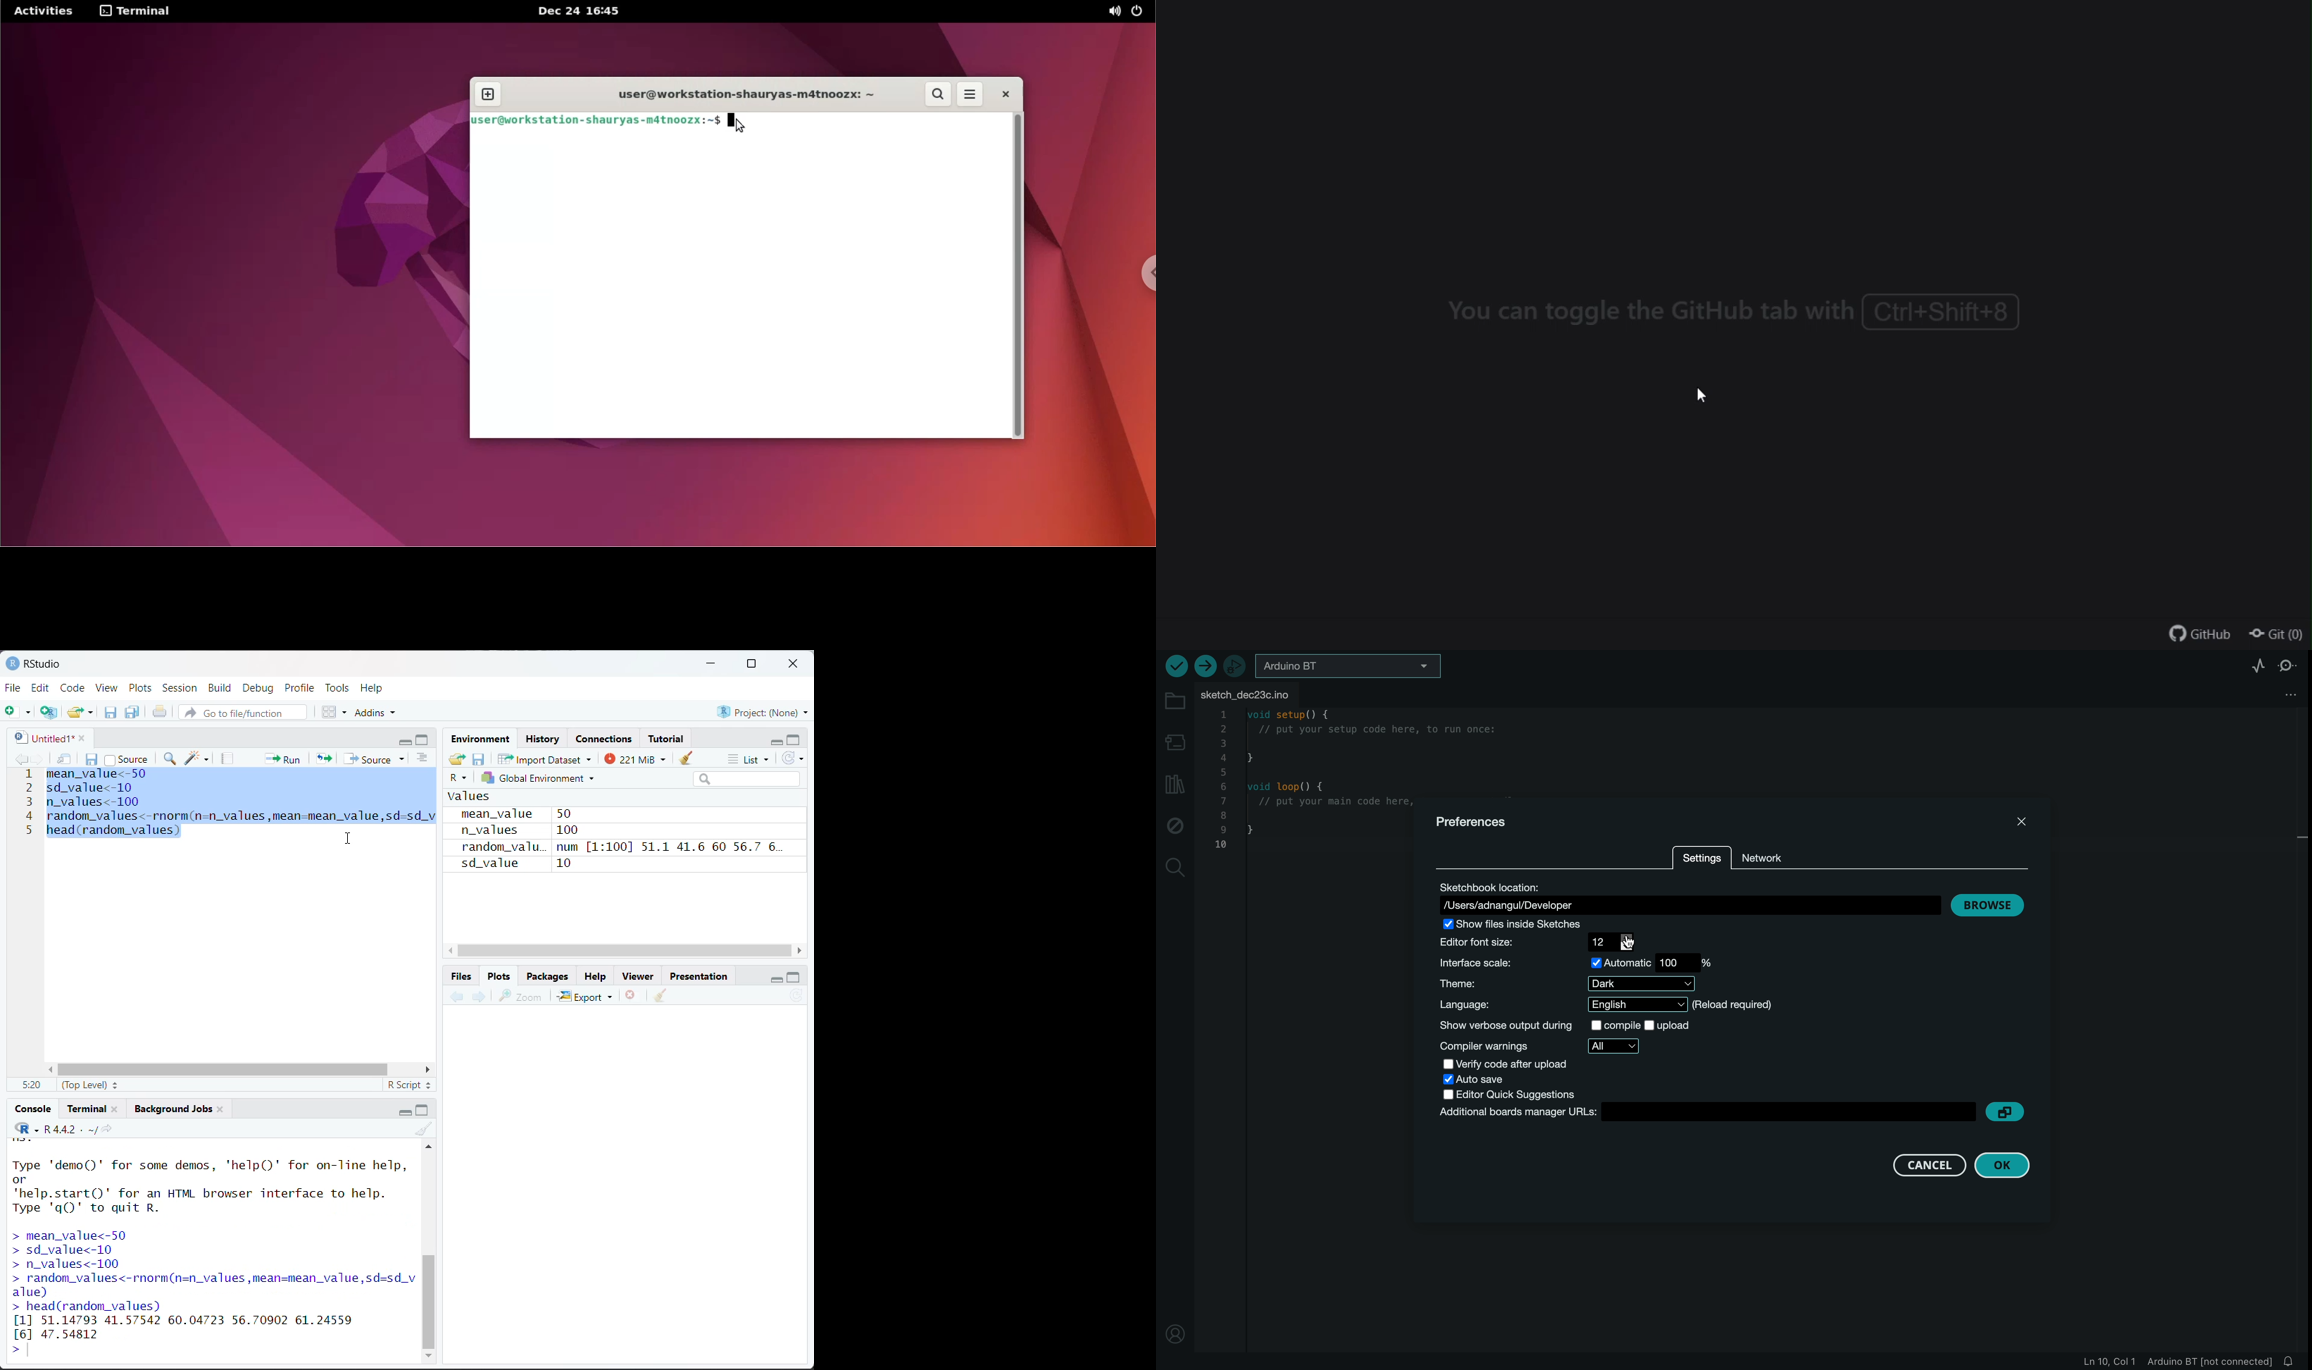  Describe the element at coordinates (141, 687) in the screenshot. I see `Plots` at that location.